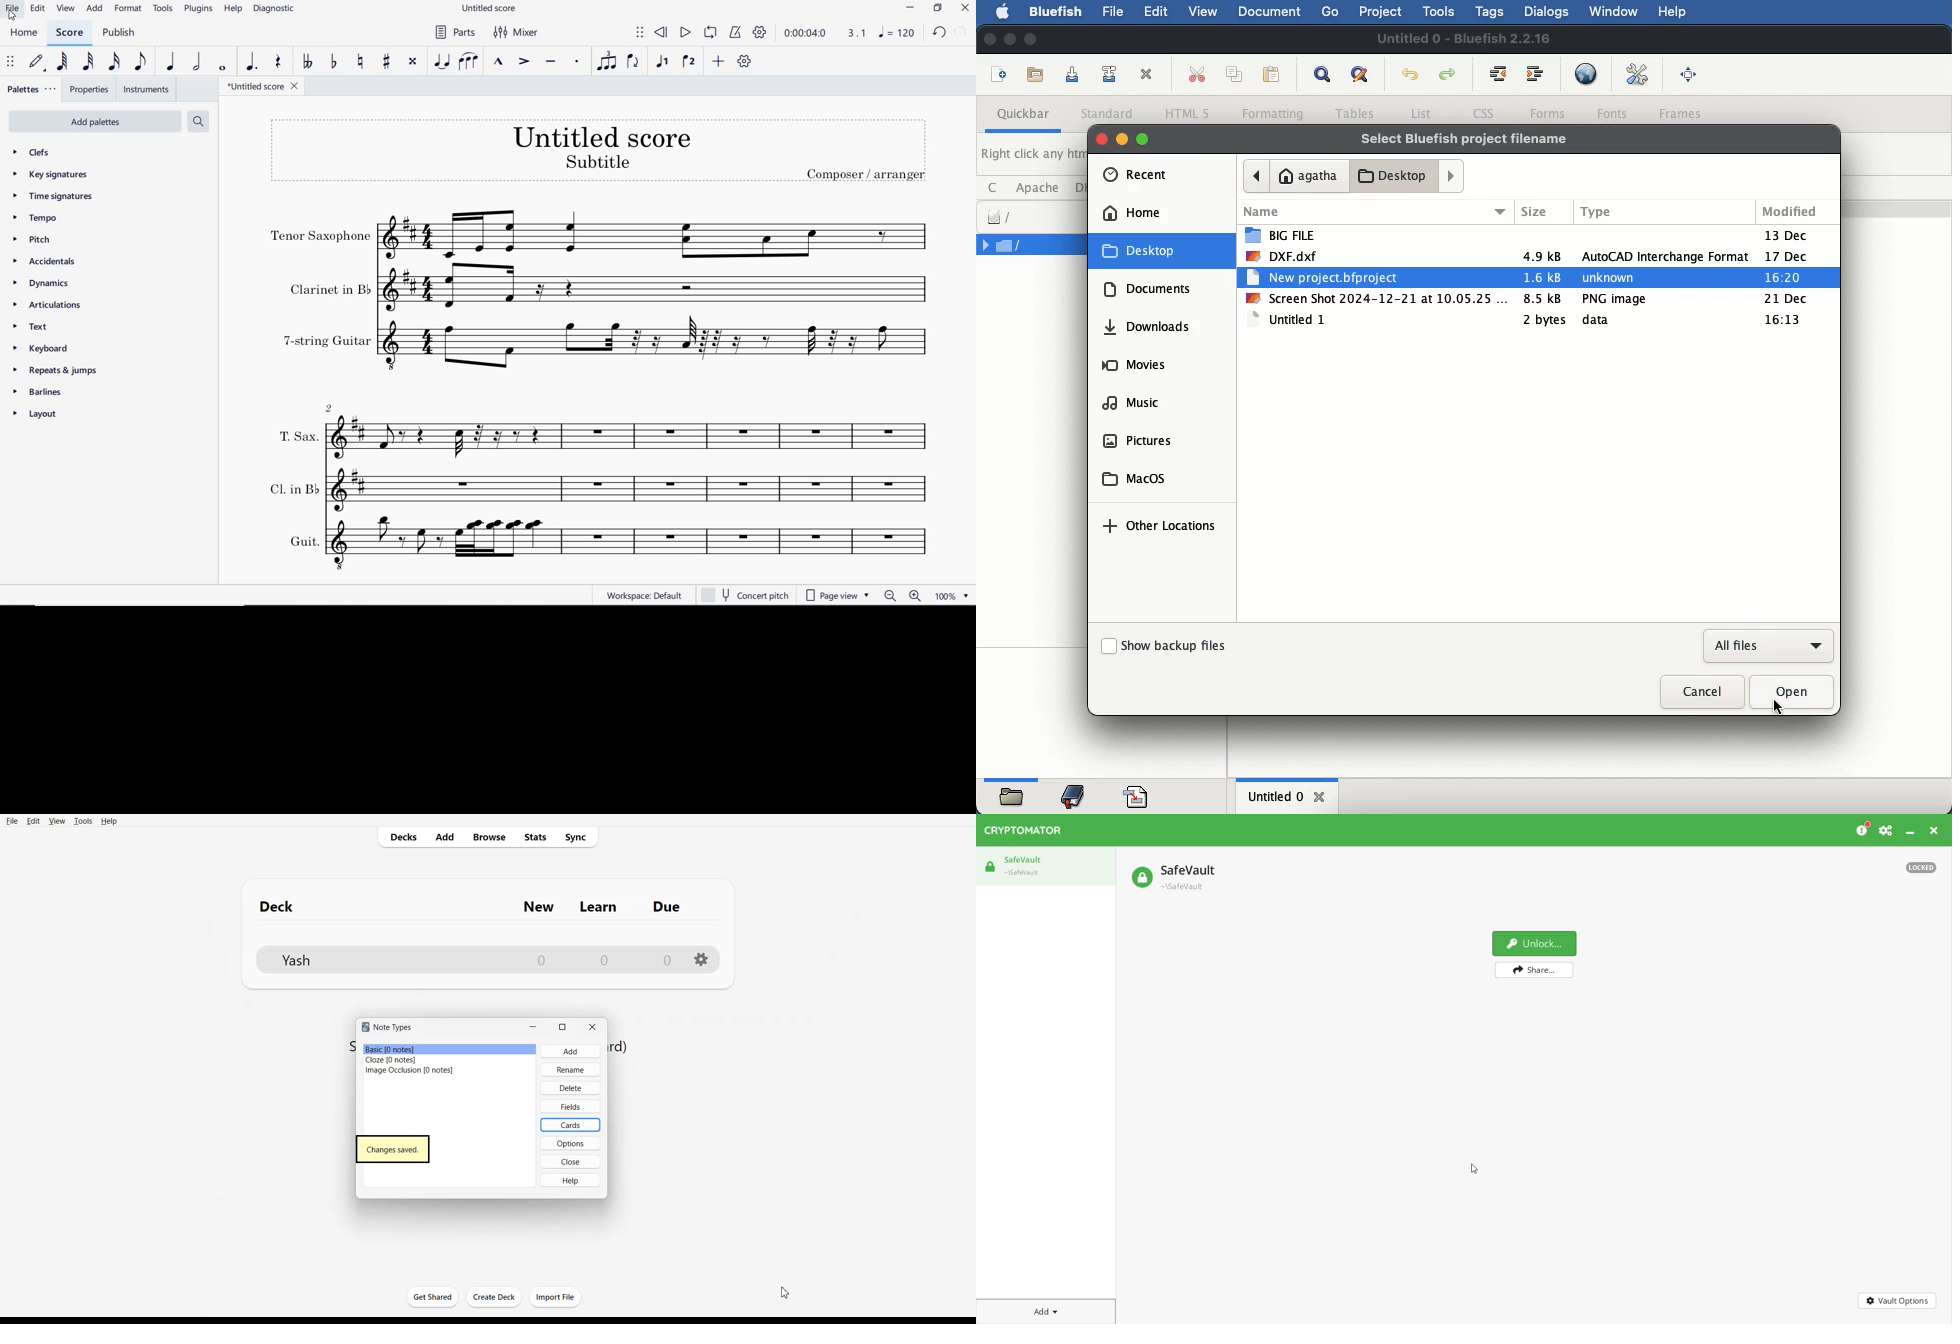  I want to click on cursor, so click(12, 18).